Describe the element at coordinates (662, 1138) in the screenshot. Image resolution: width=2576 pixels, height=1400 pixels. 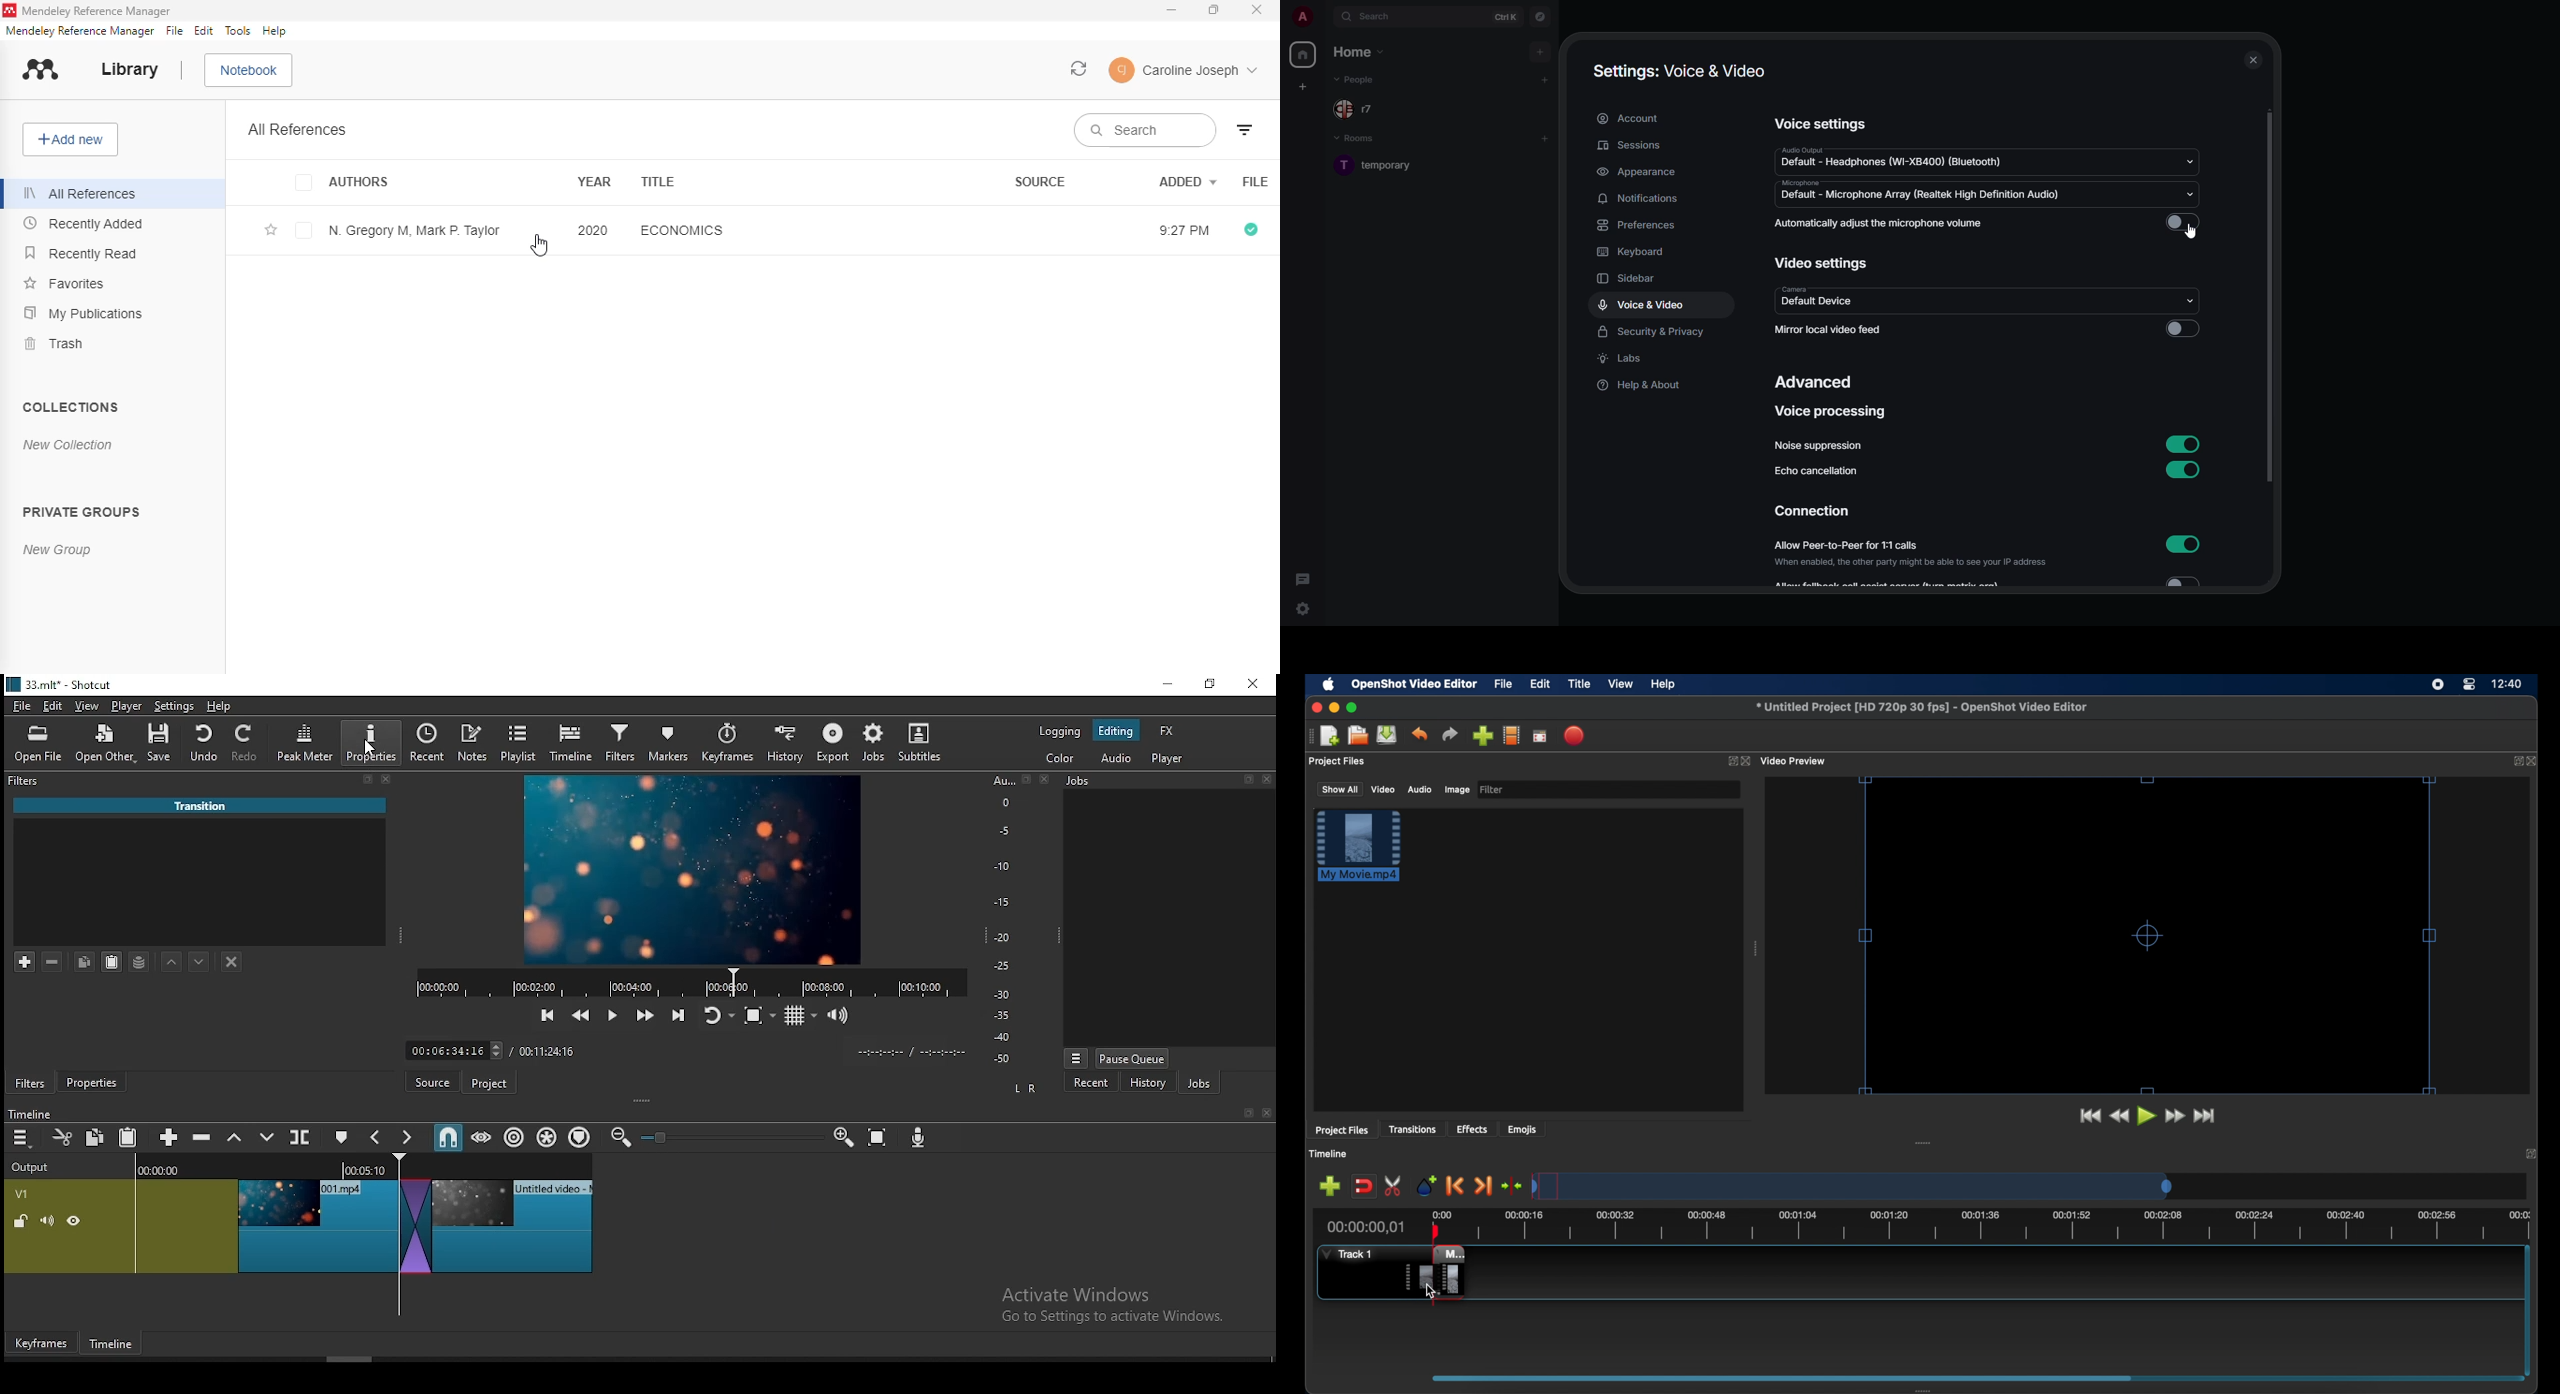
I see `` at that location.